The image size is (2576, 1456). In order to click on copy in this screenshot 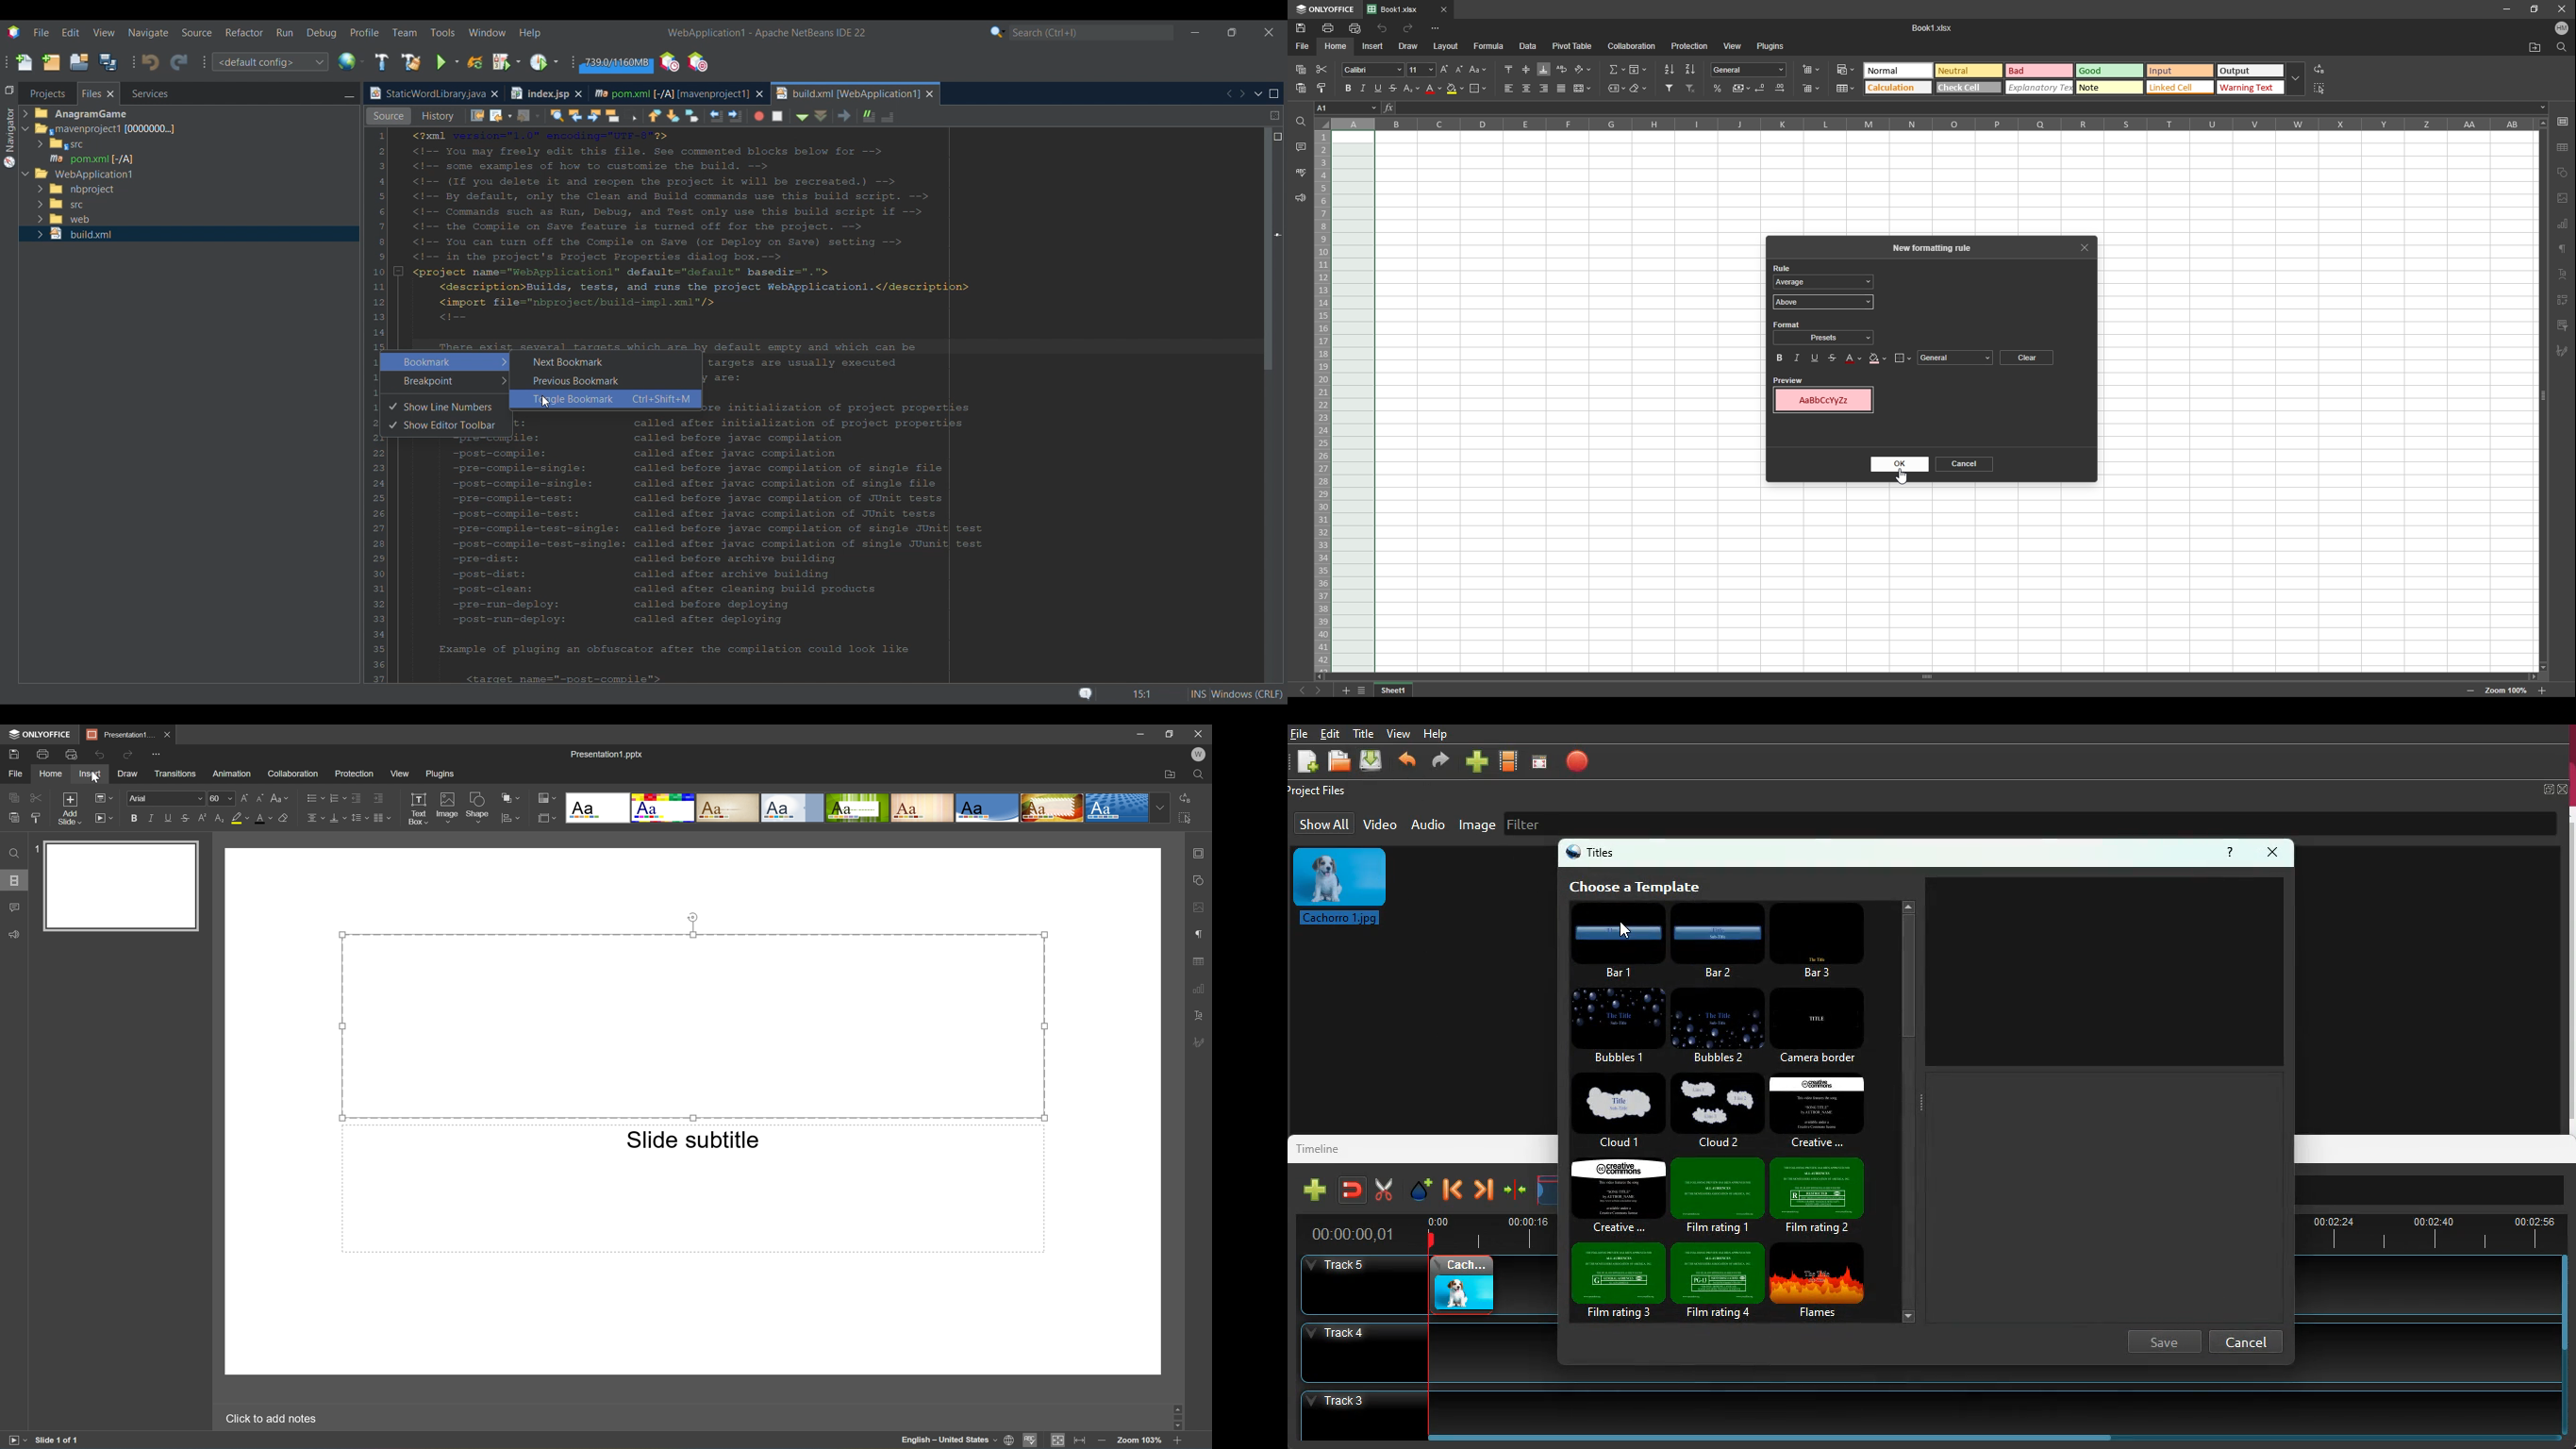, I will do `click(1301, 69)`.